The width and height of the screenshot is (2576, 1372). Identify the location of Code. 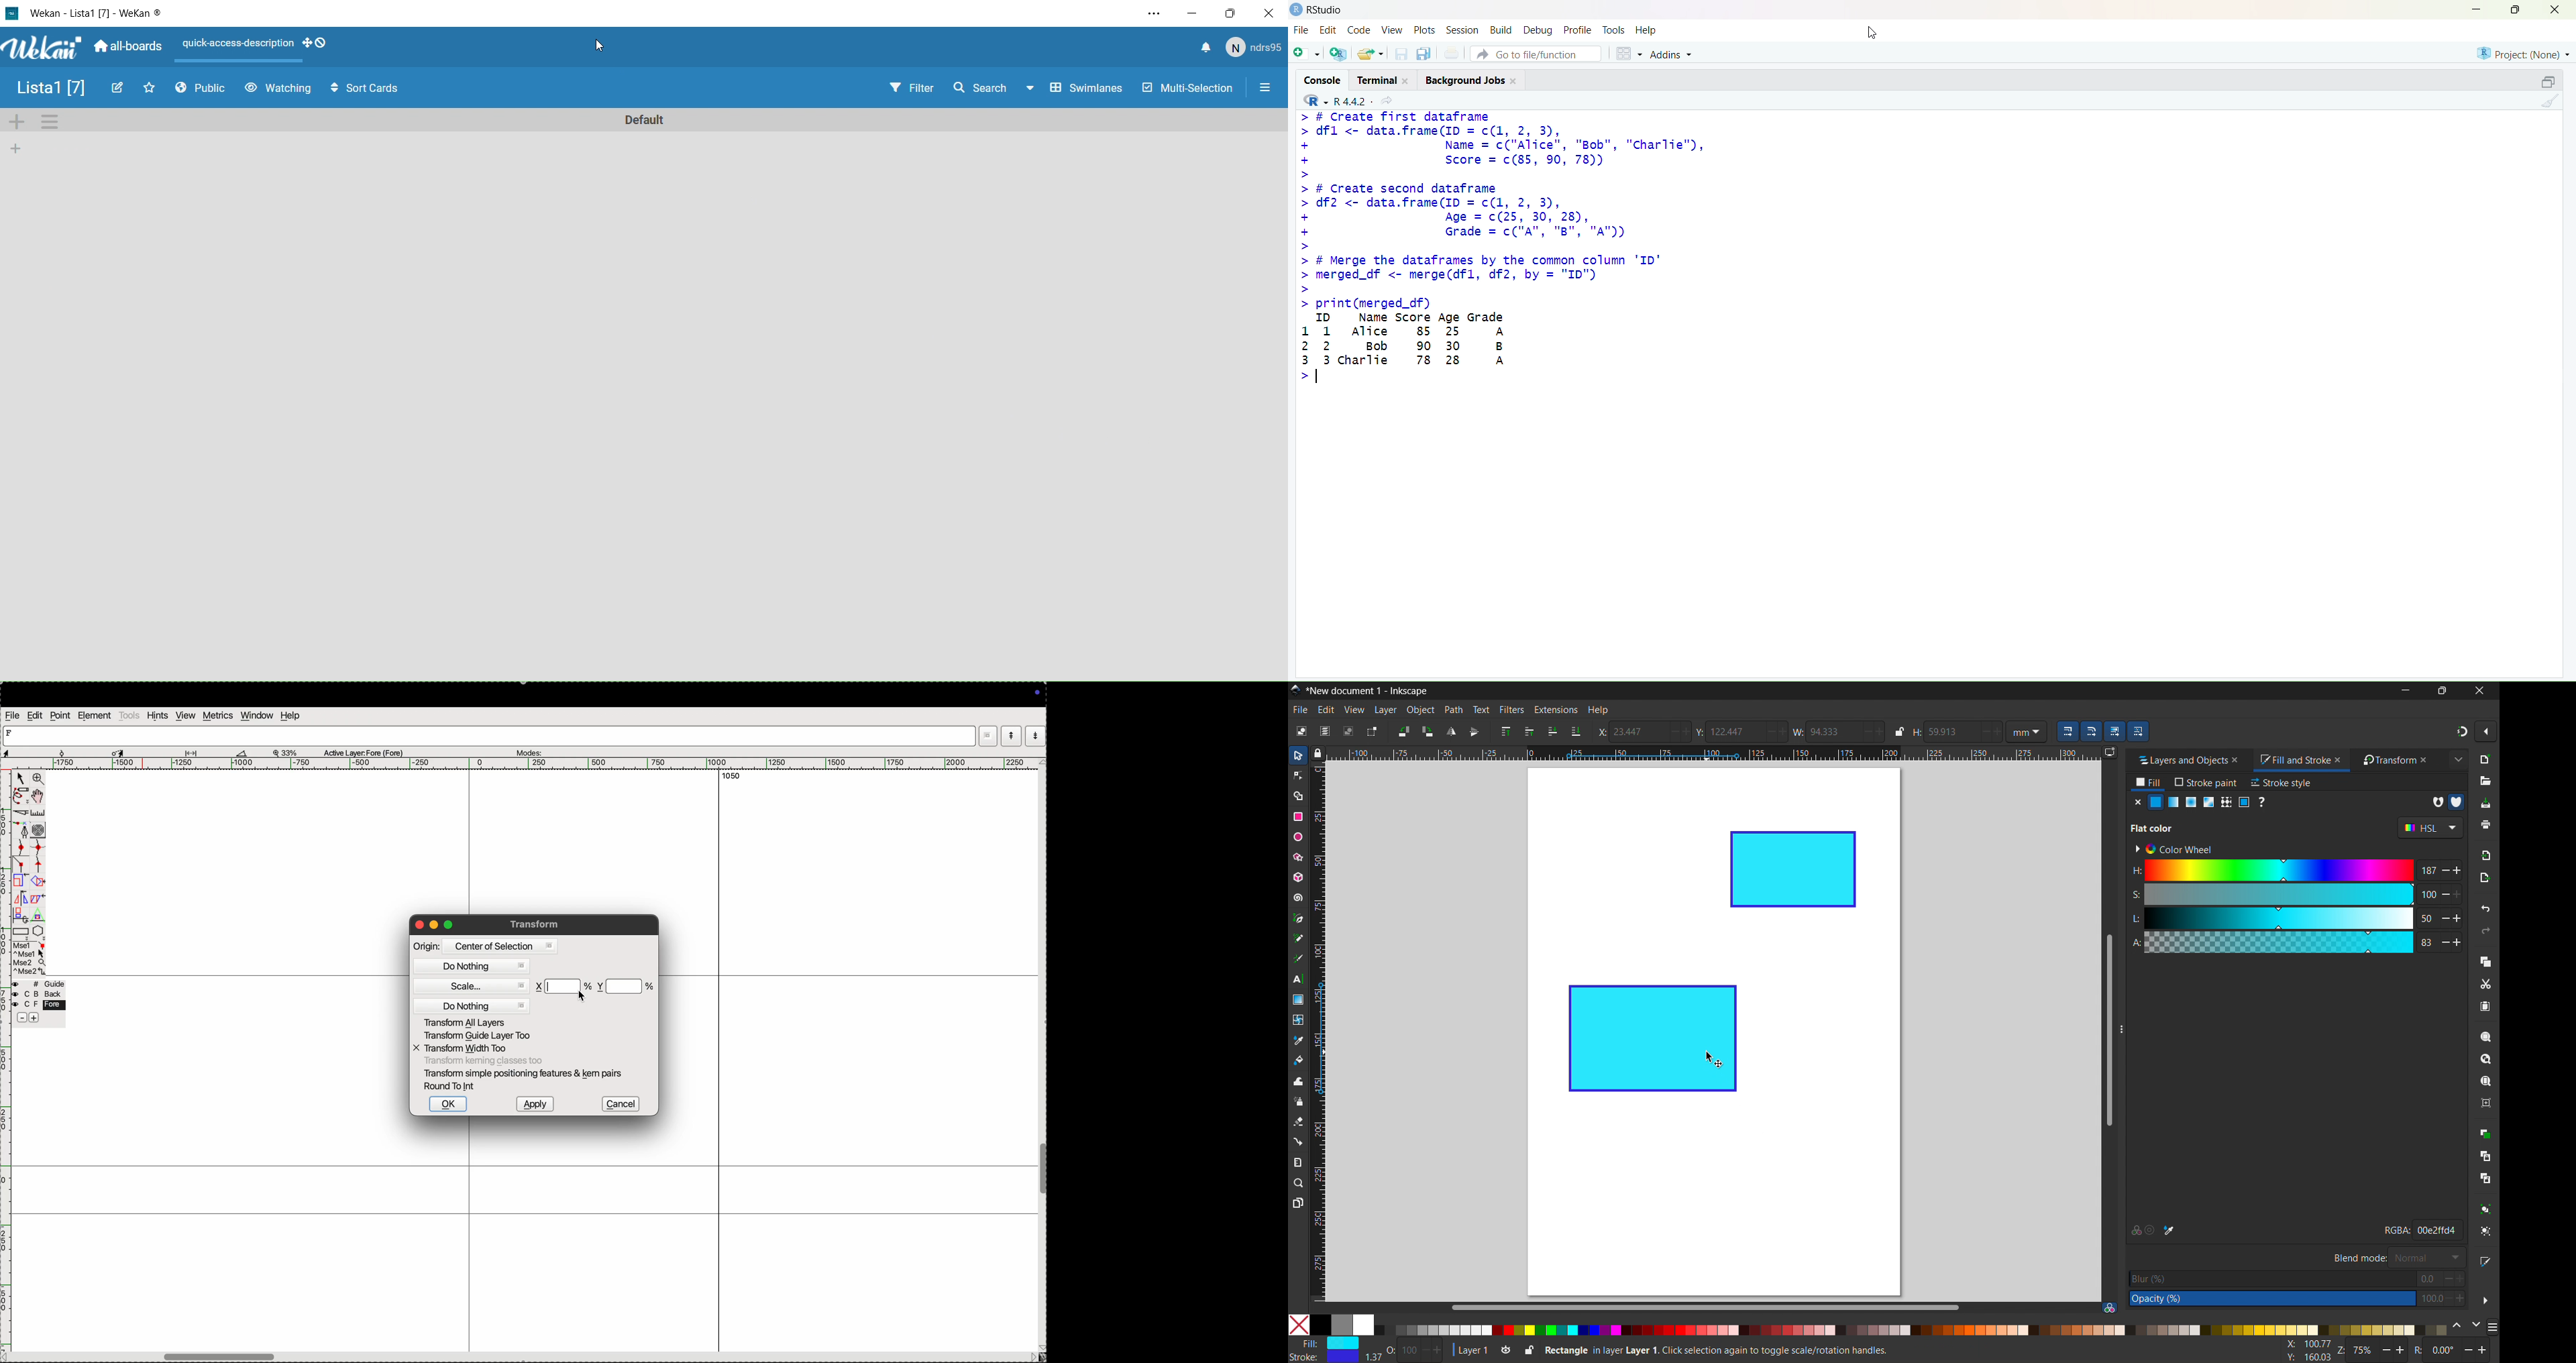
(1361, 30).